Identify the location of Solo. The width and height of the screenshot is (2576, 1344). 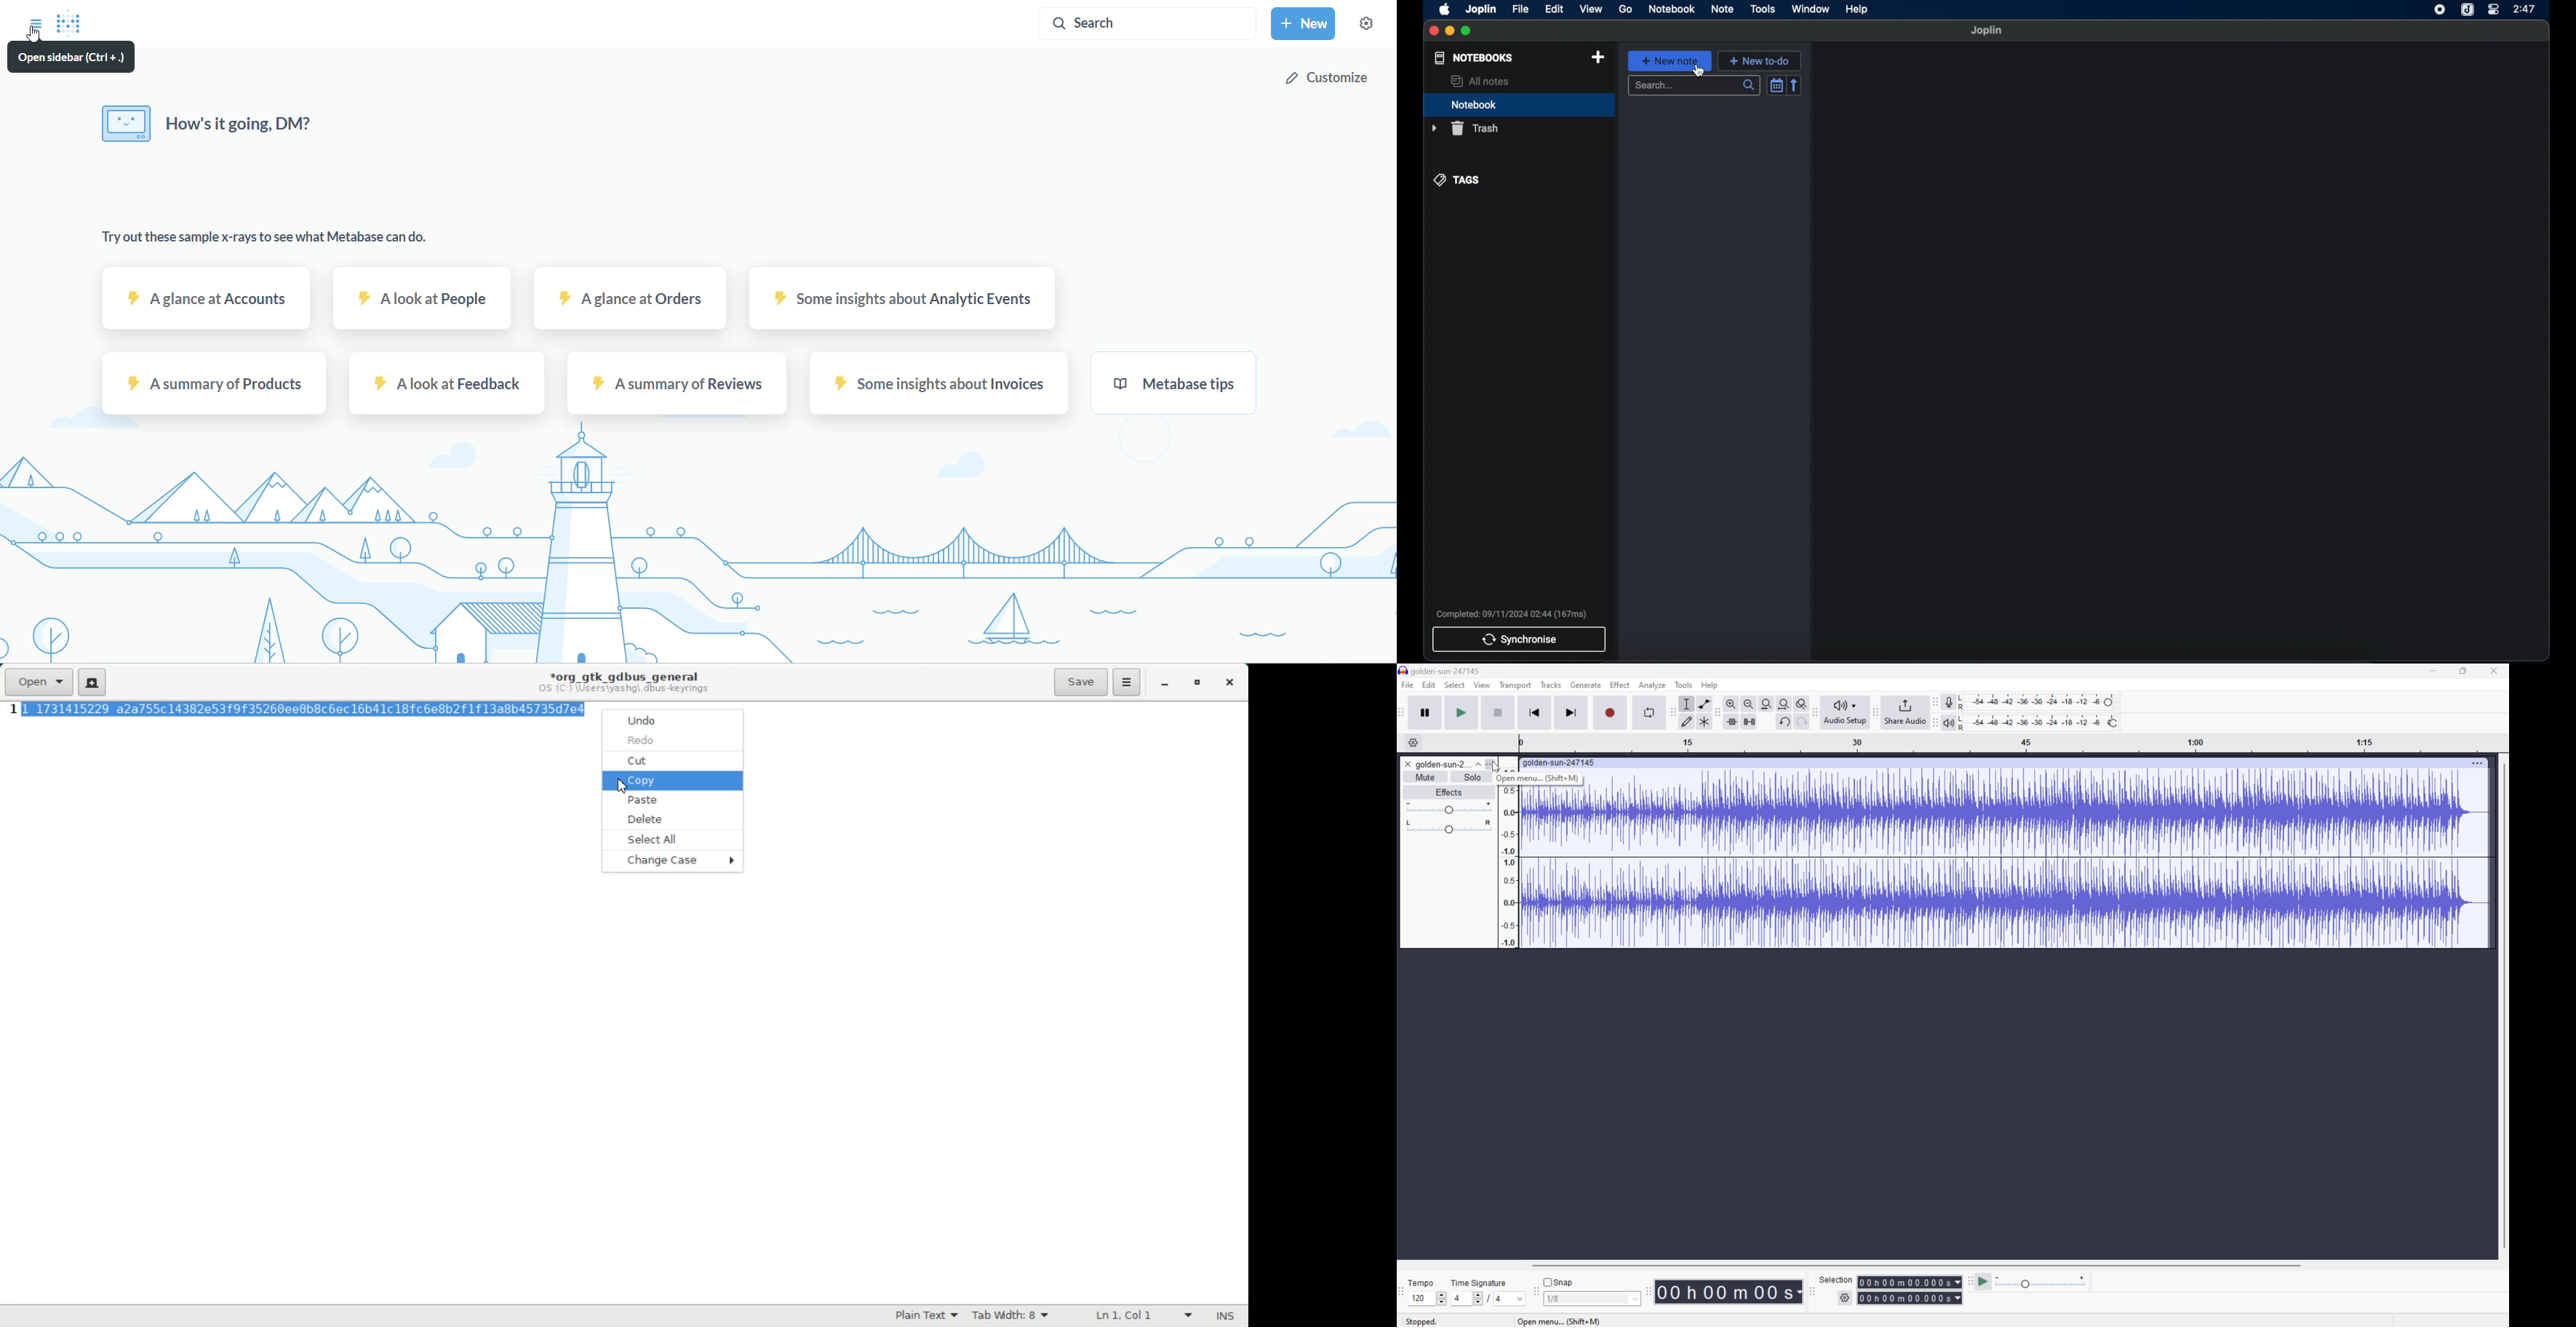
(1473, 778).